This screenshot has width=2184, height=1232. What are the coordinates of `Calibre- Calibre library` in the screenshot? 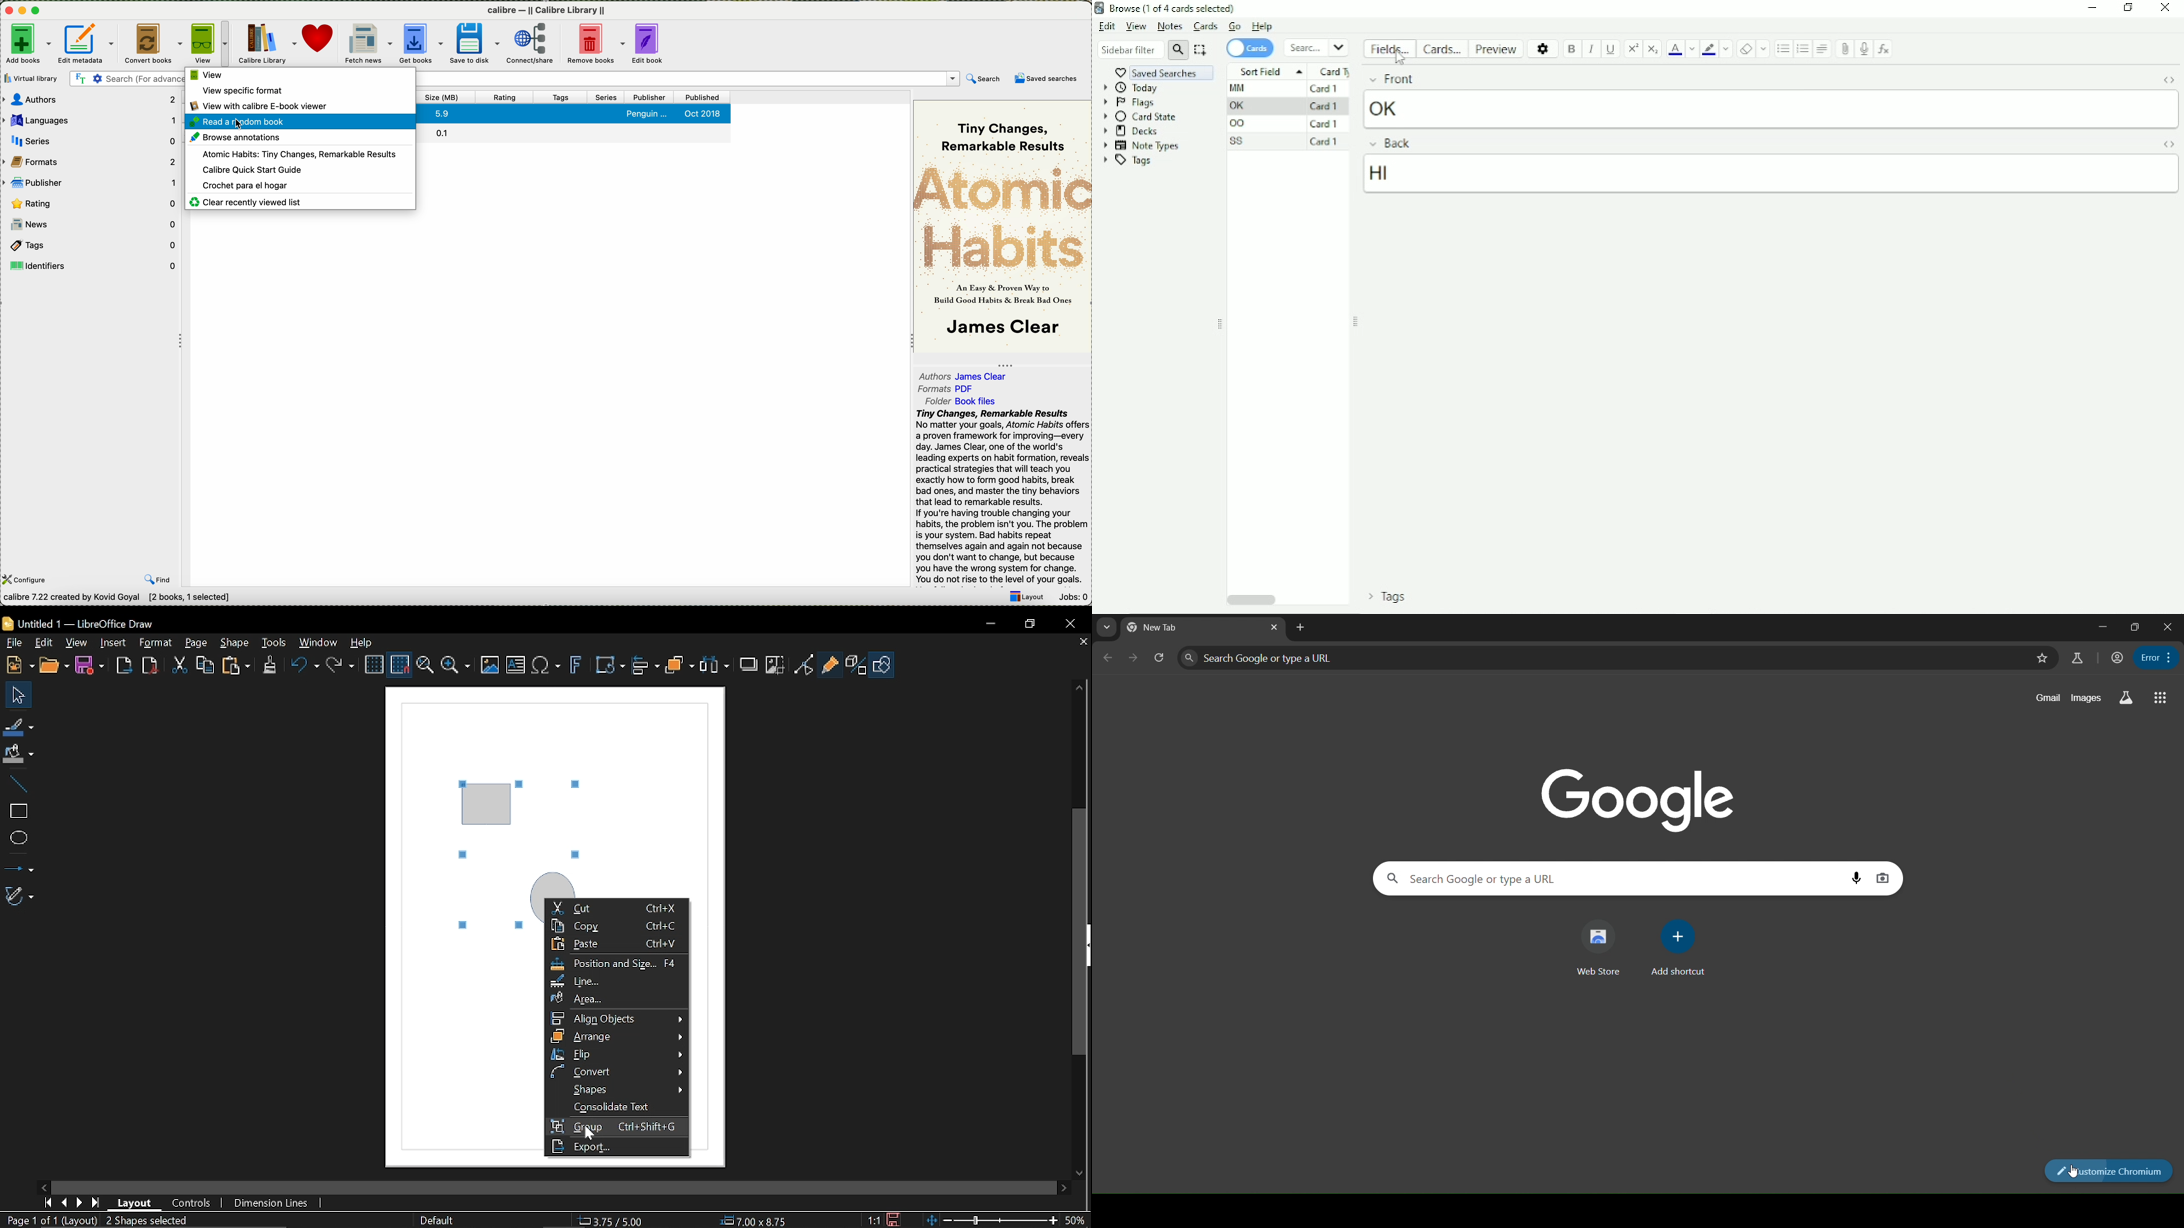 It's located at (546, 10).